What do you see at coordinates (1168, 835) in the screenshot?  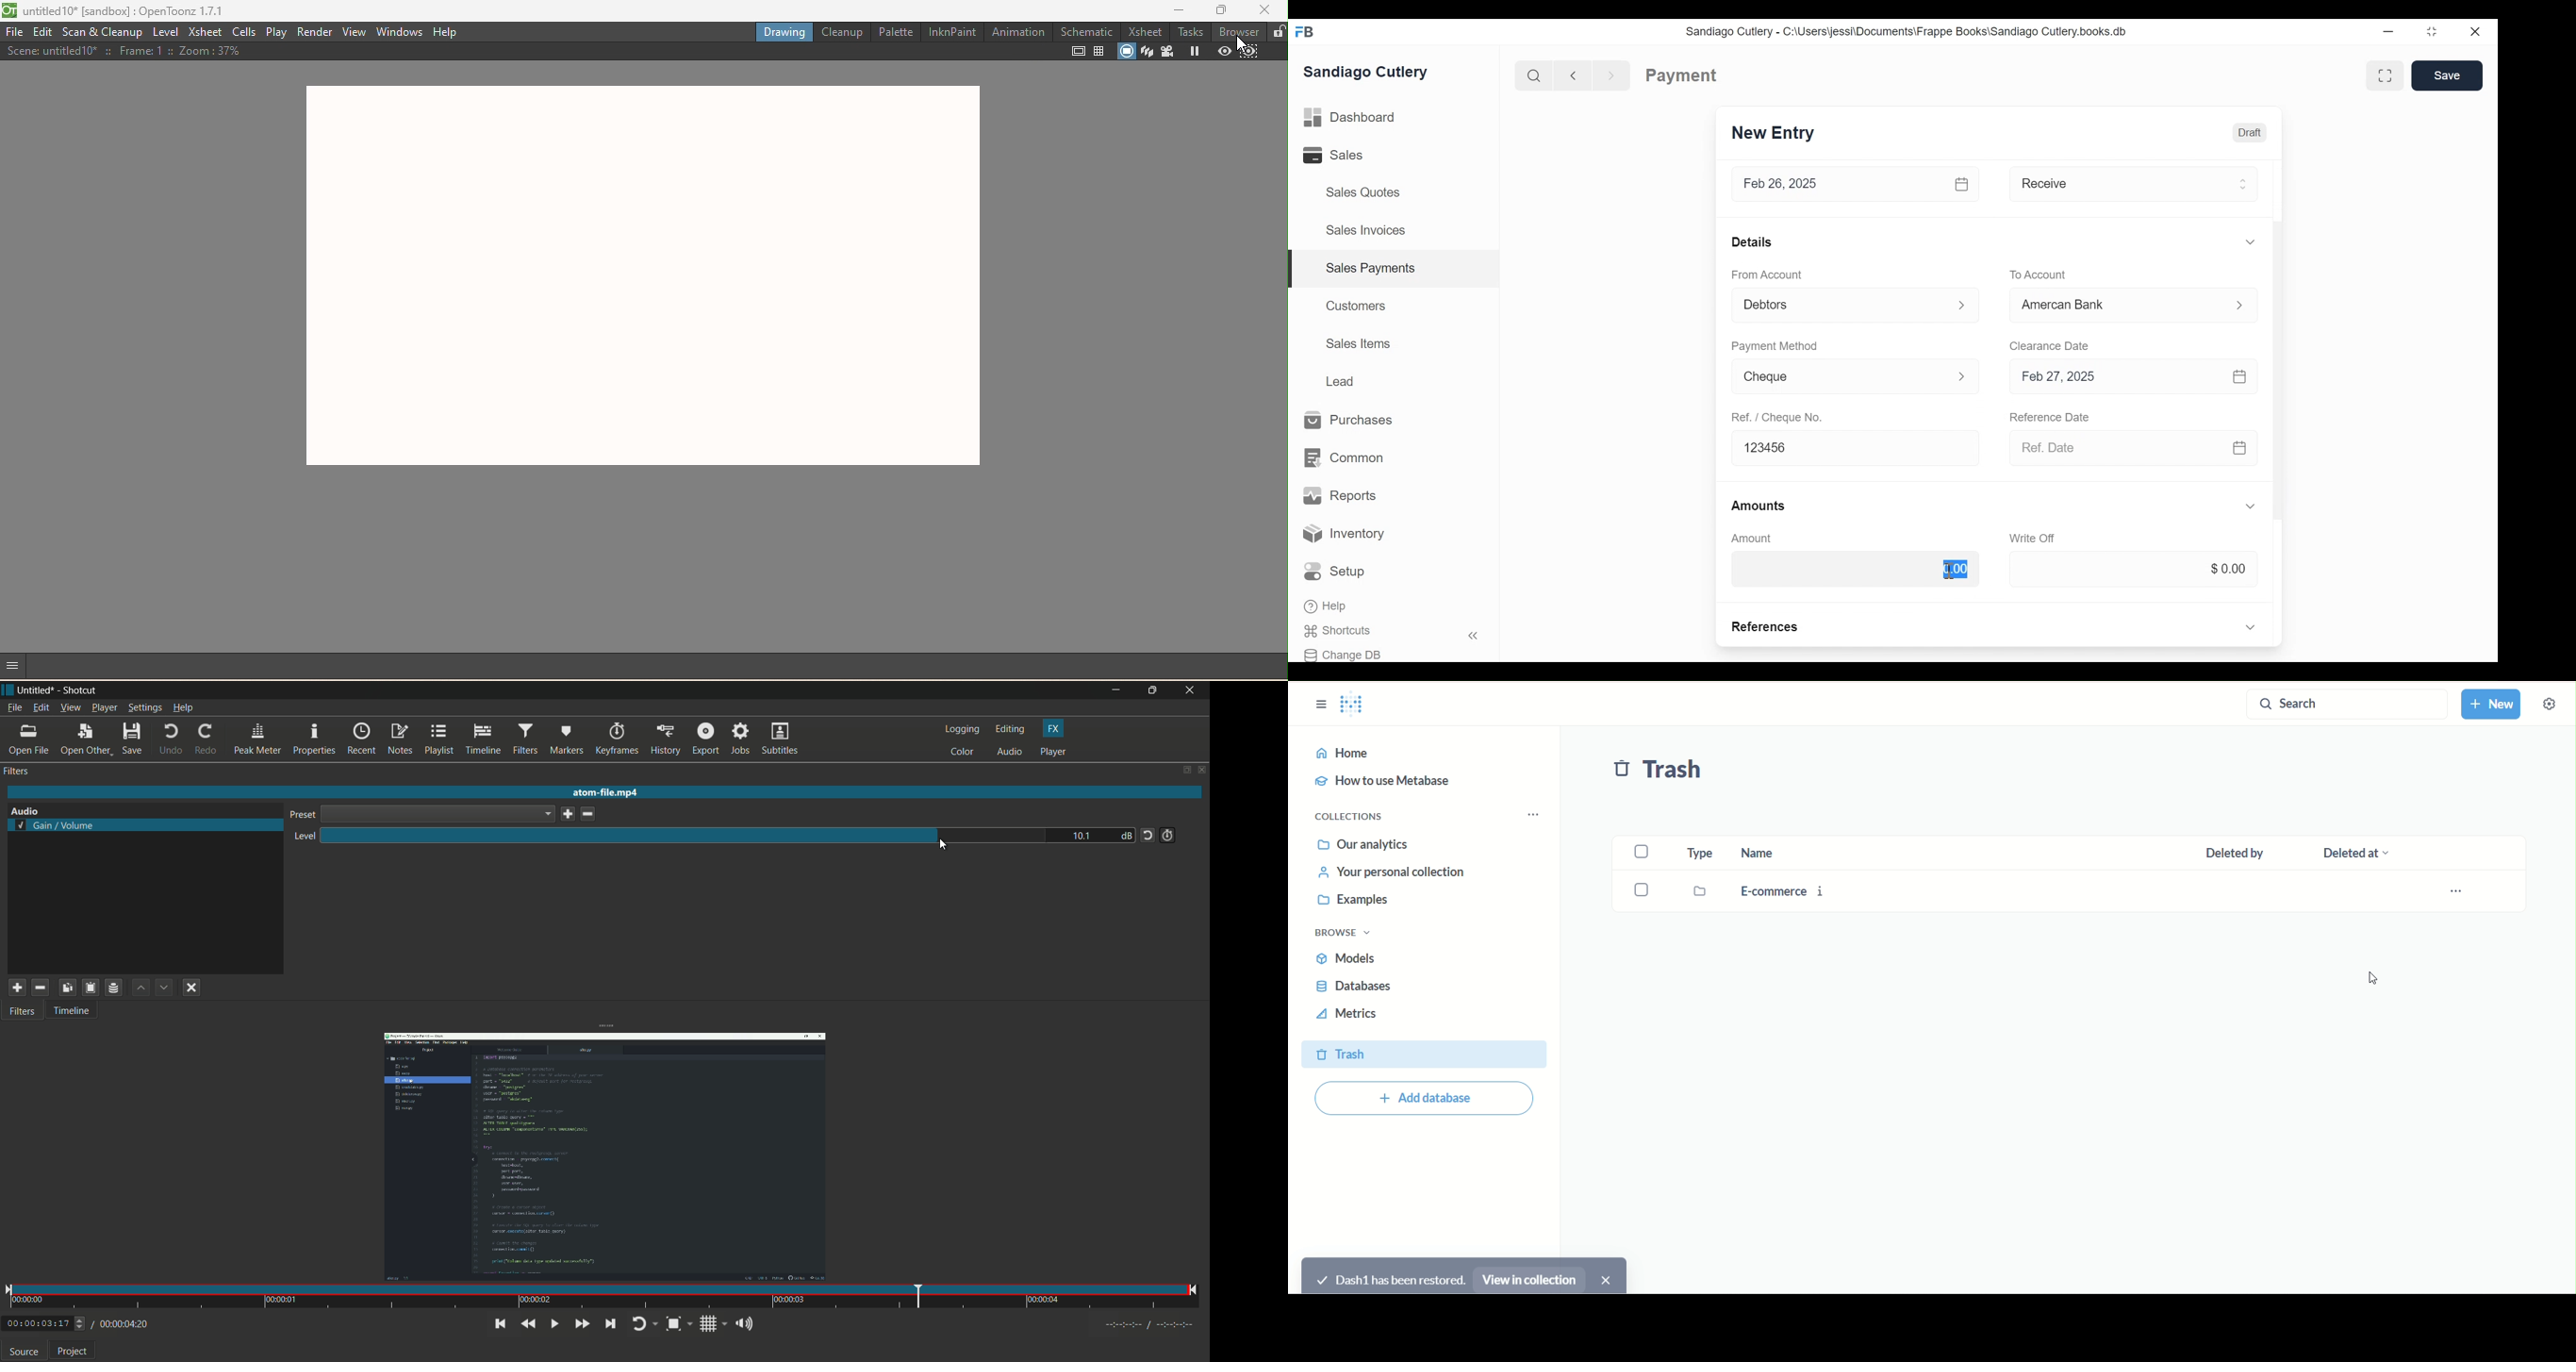 I see `add keyframe for this parameter ` at bounding box center [1168, 835].